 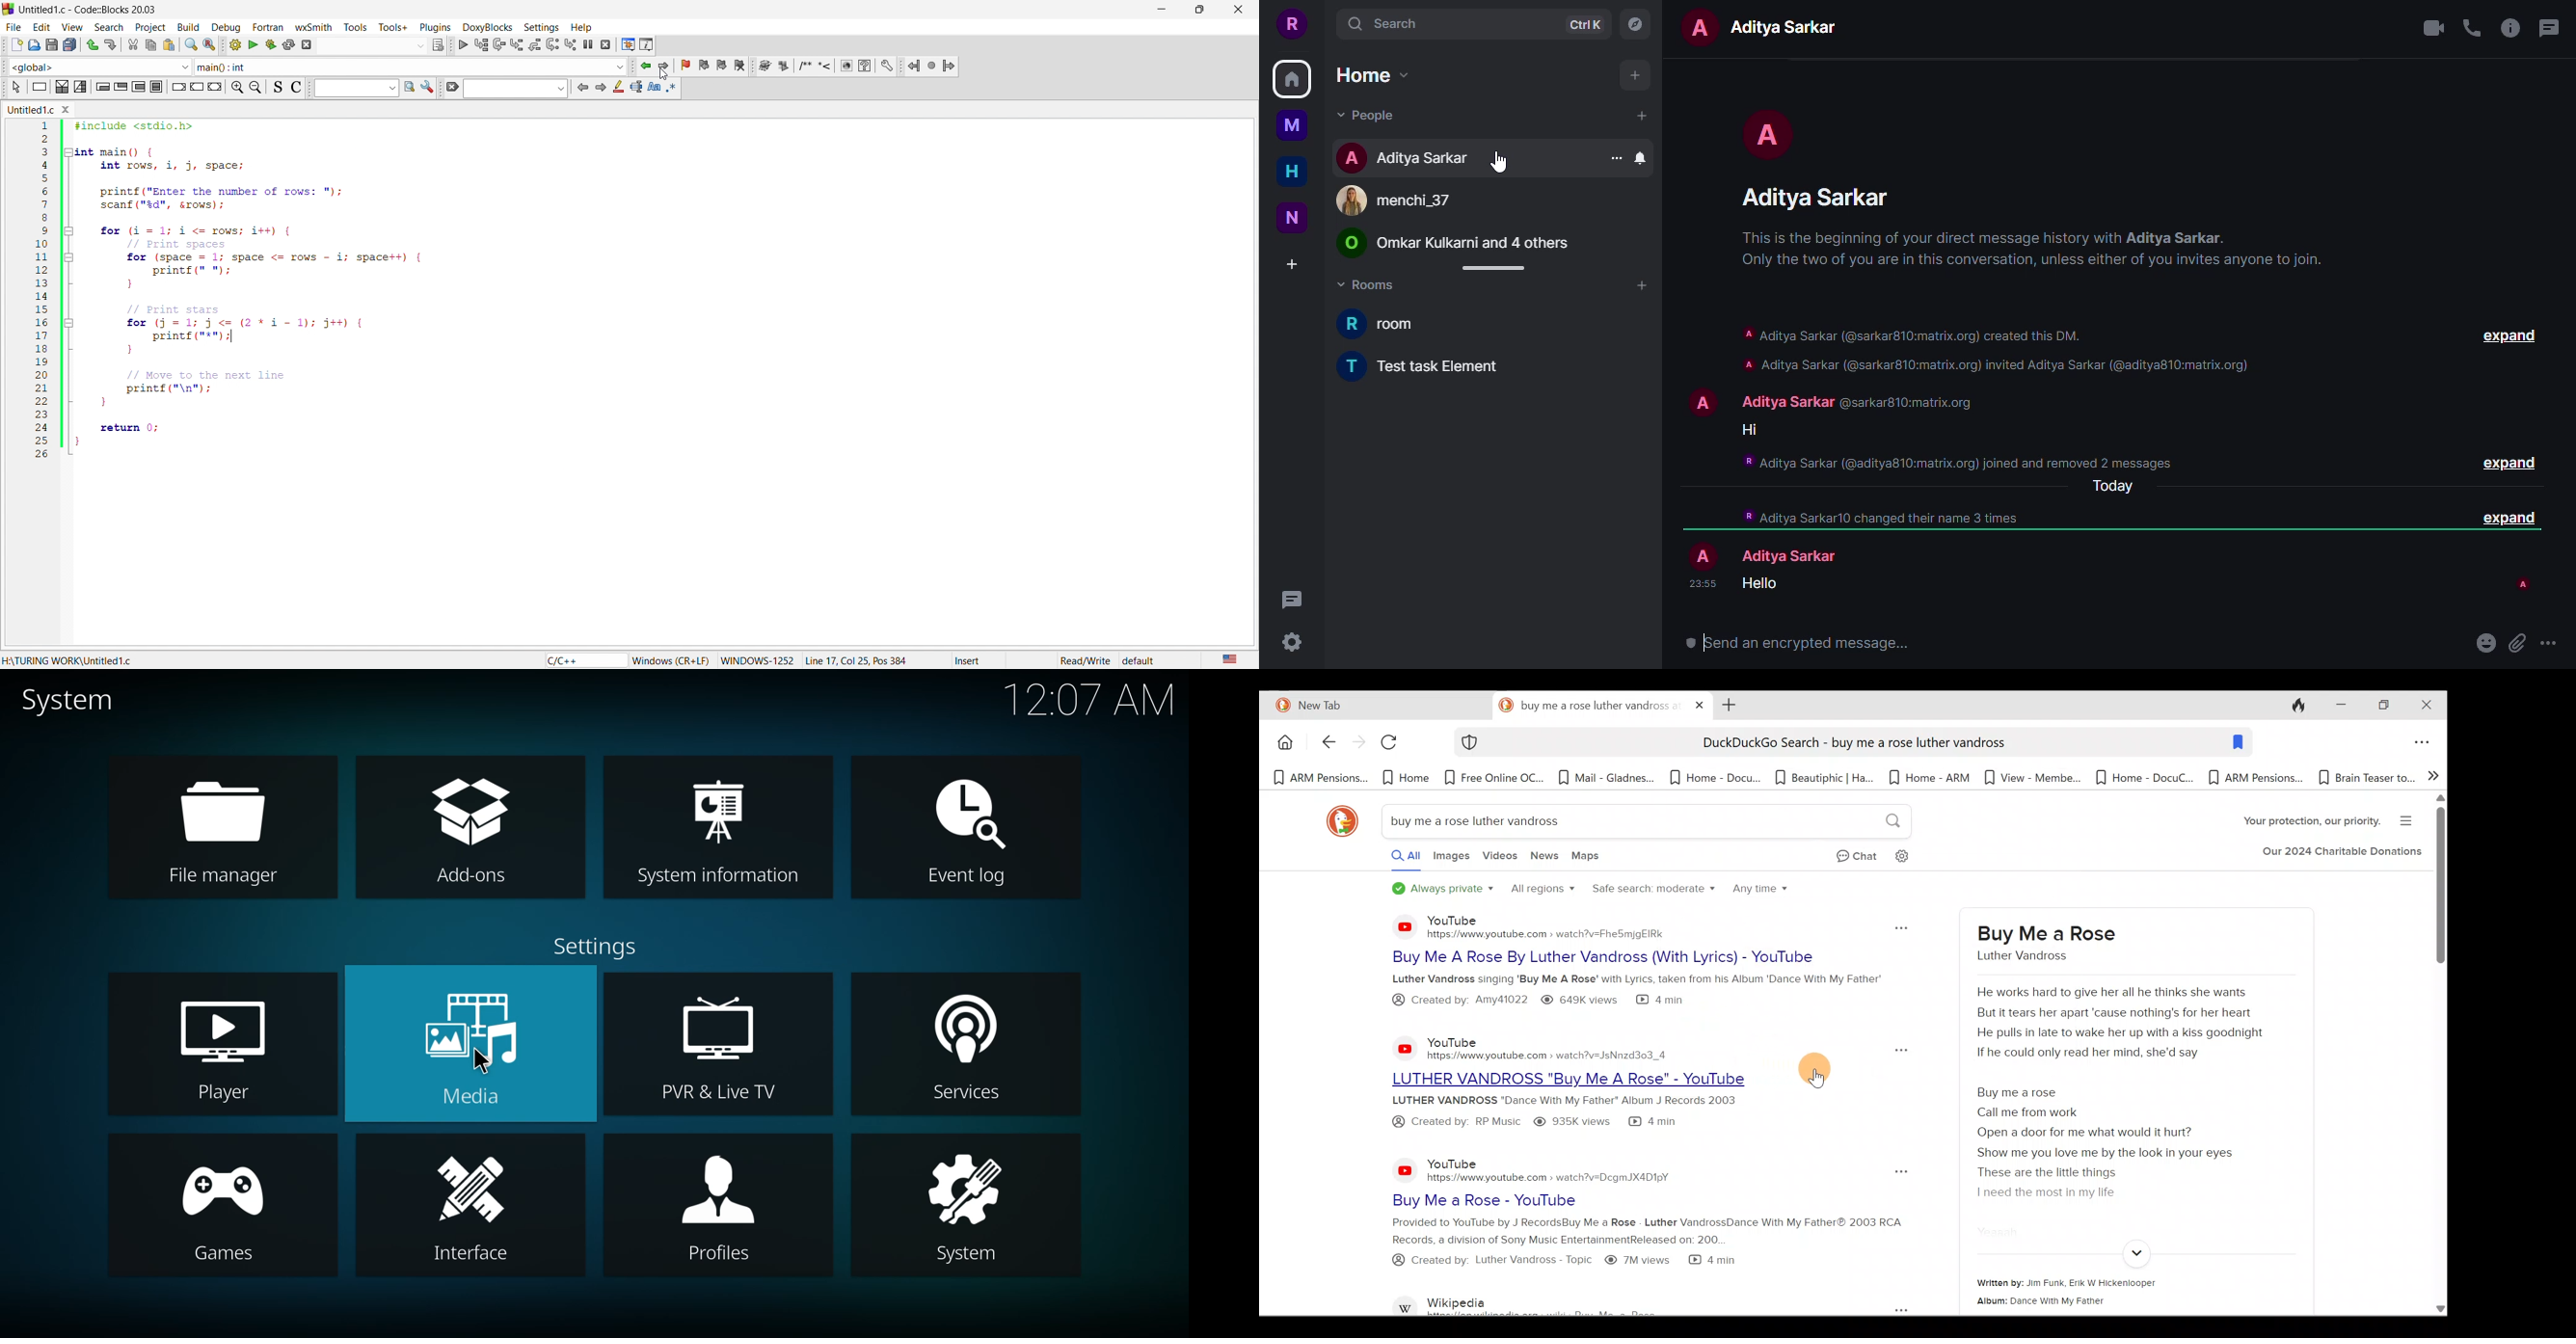 I want to click on explore rooms, so click(x=1633, y=26).